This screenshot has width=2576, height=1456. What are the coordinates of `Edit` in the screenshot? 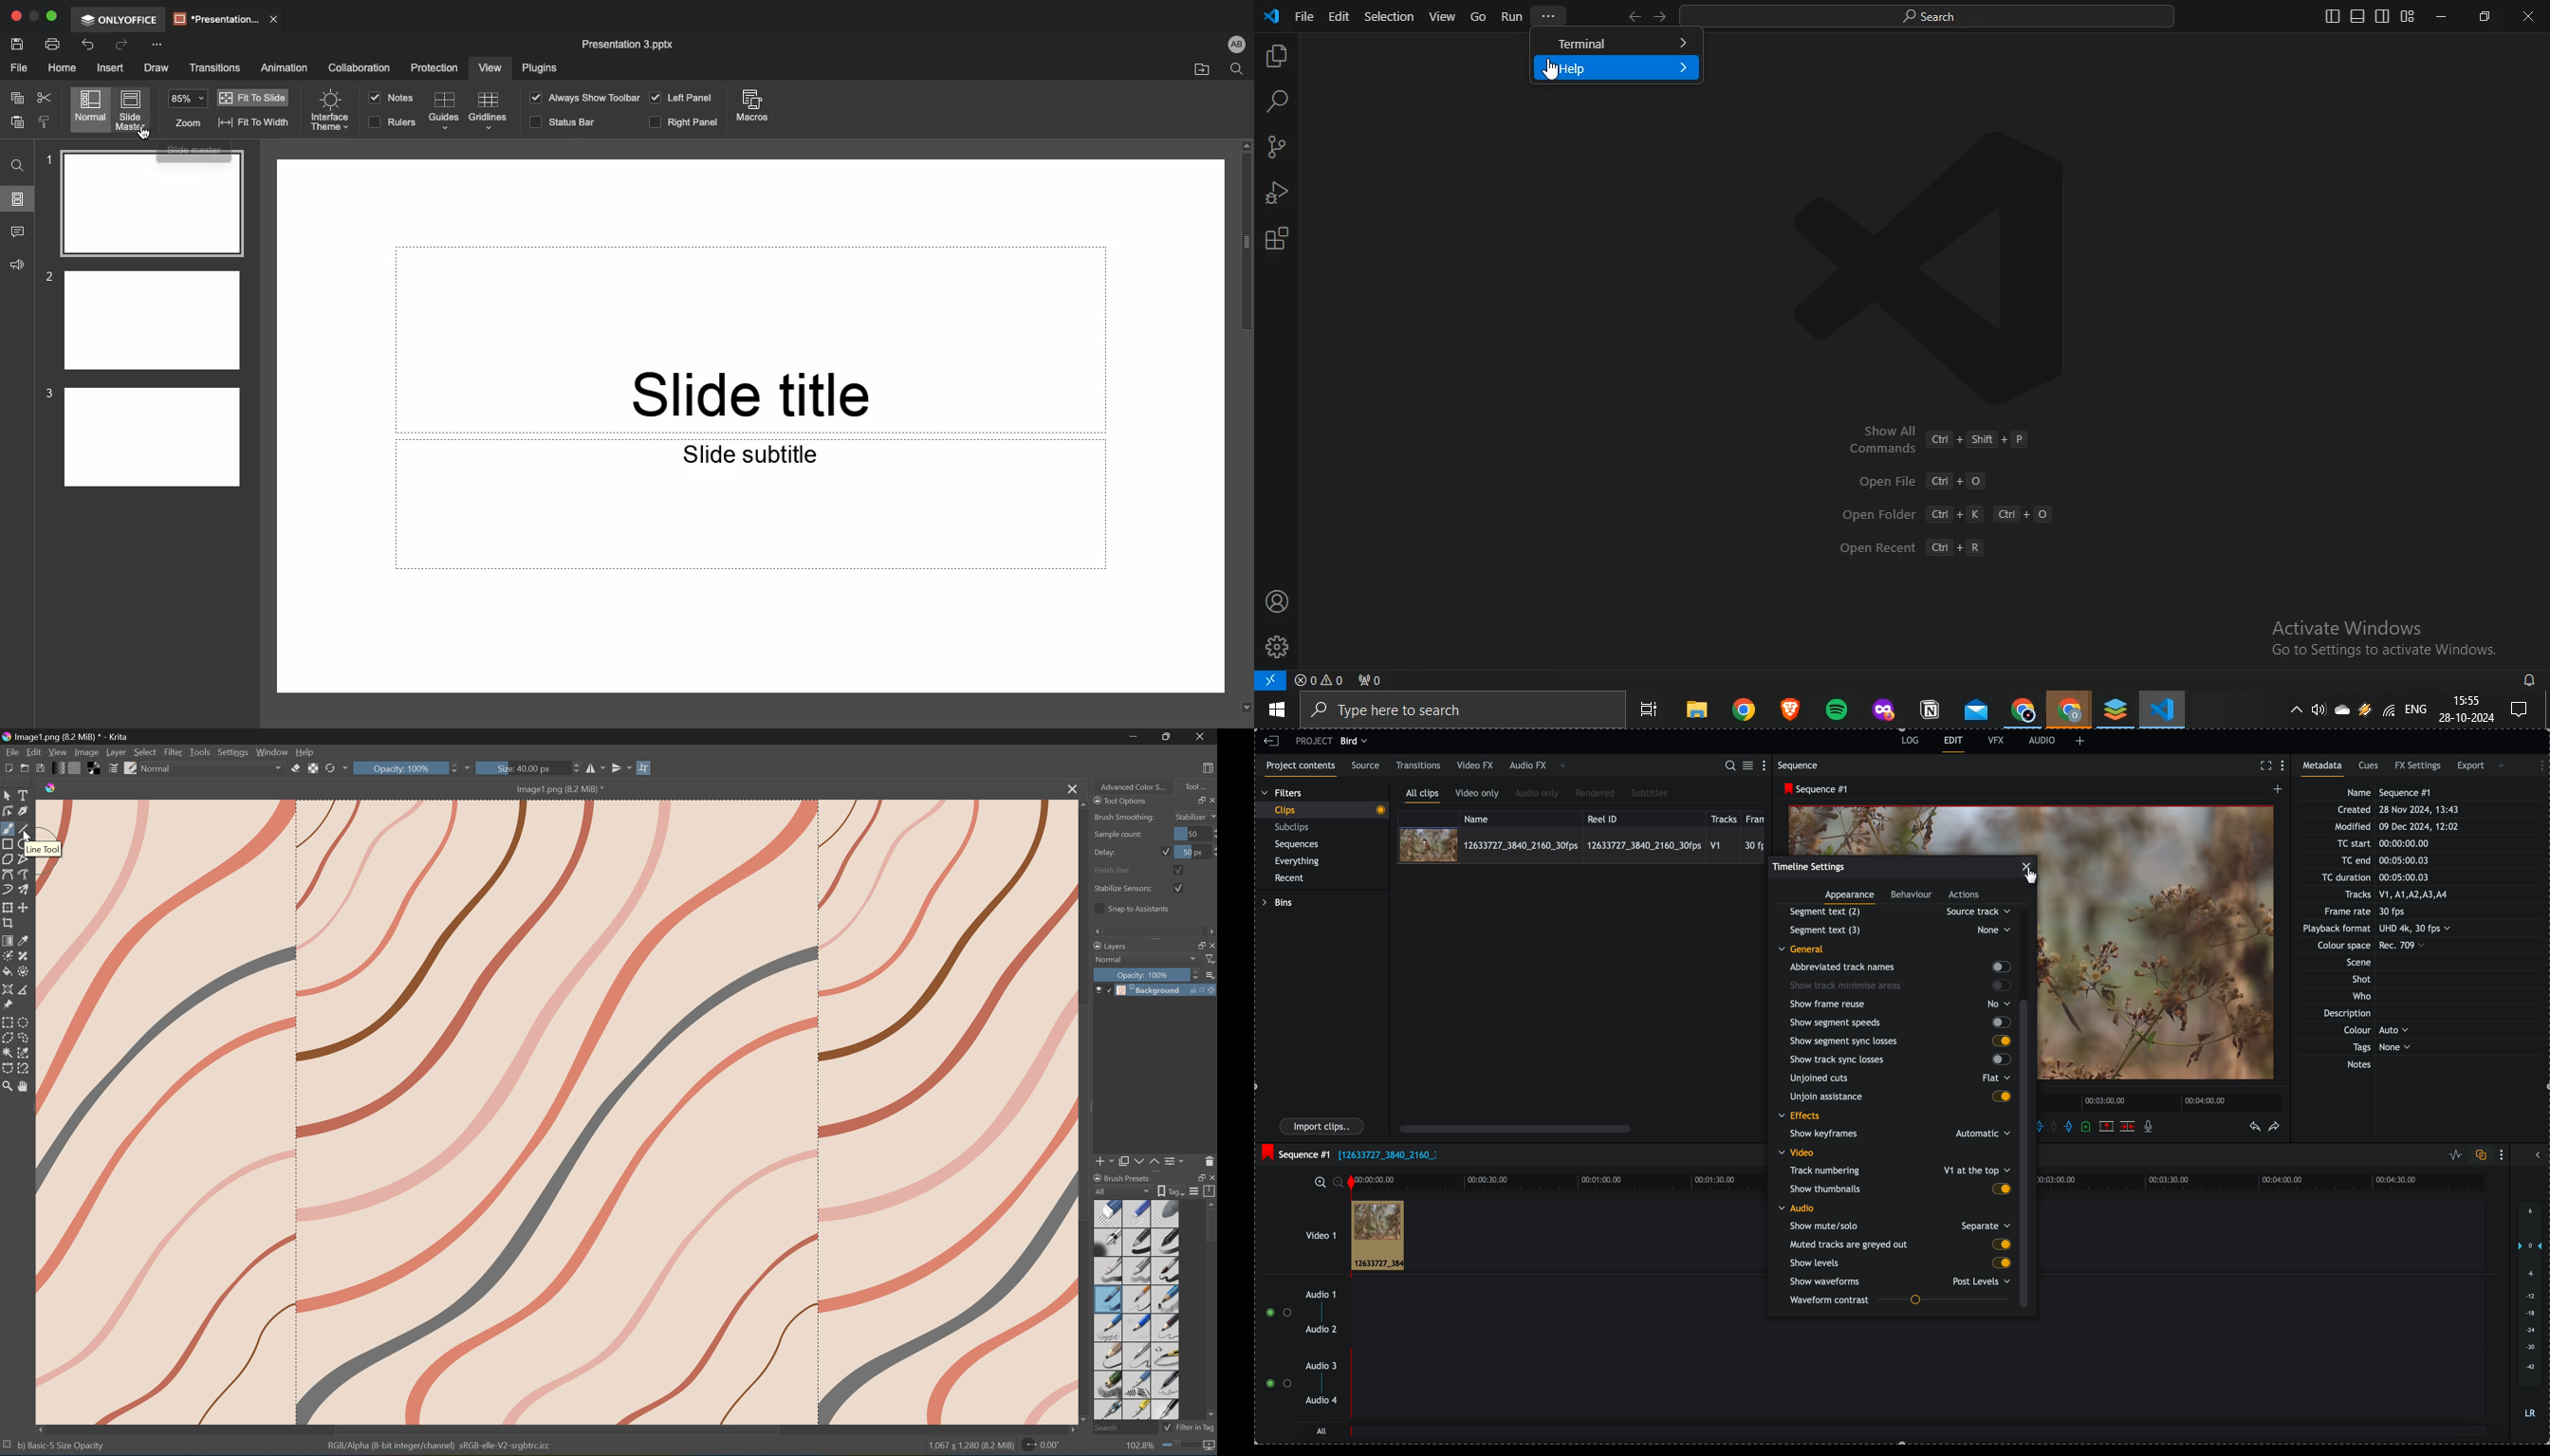 It's located at (34, 751).